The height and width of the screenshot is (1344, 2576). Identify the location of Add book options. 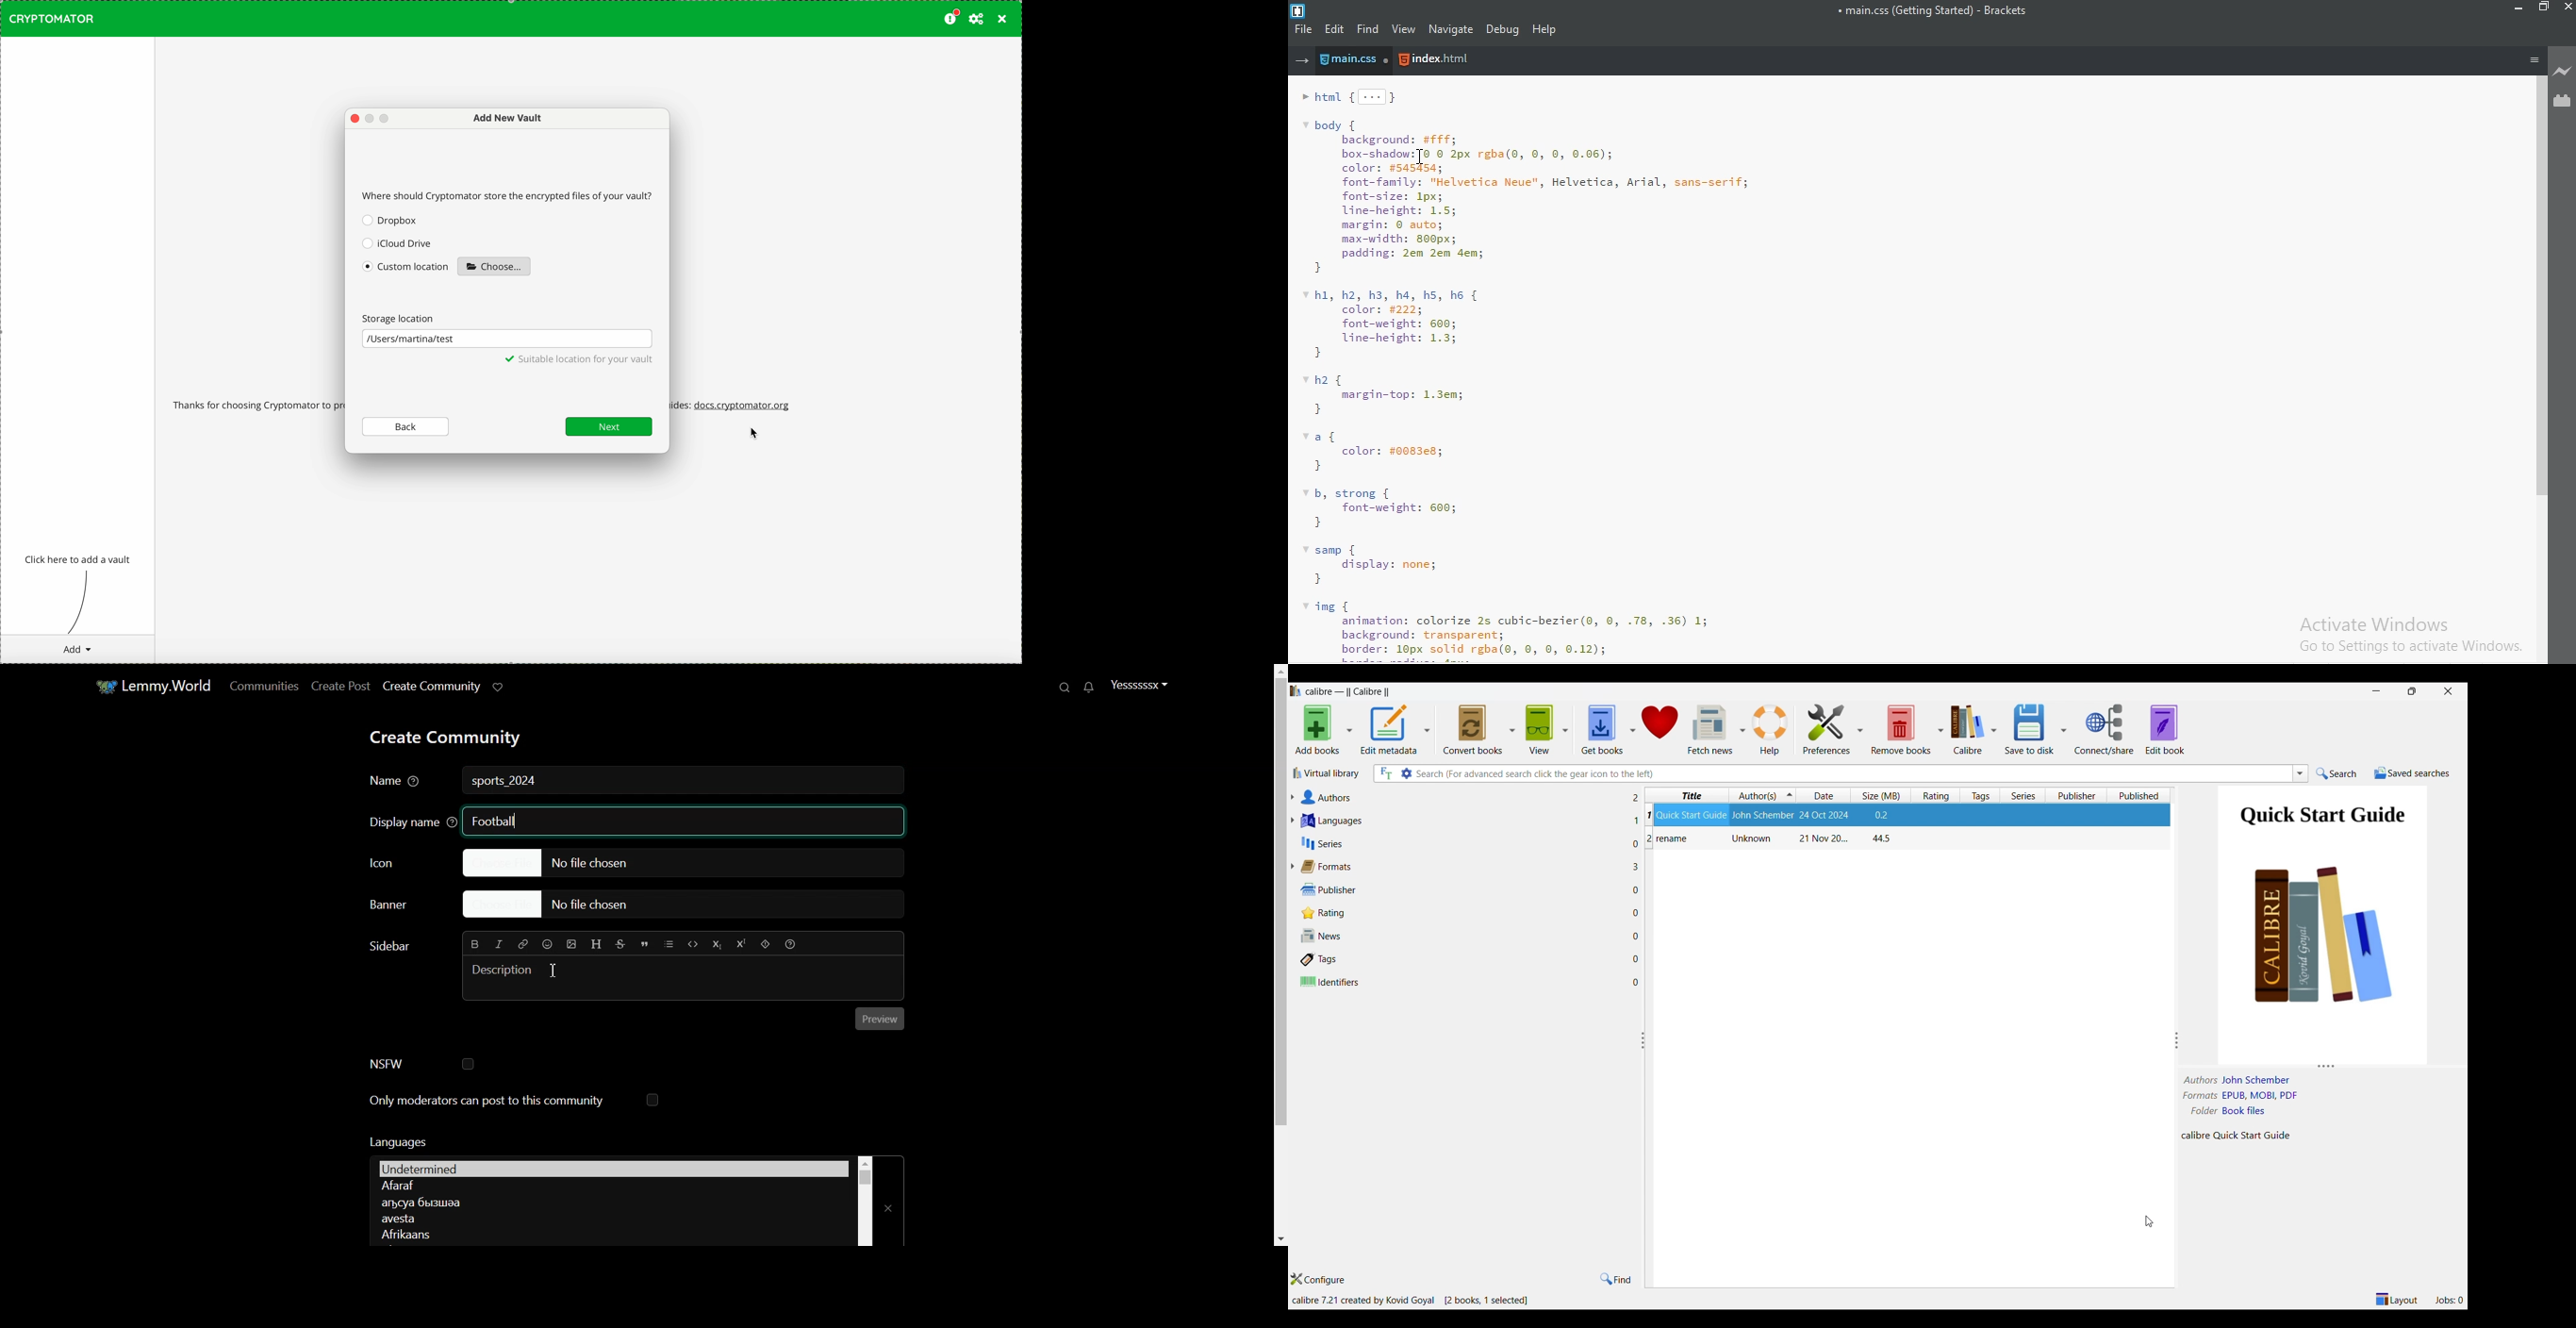
(1349, 730).